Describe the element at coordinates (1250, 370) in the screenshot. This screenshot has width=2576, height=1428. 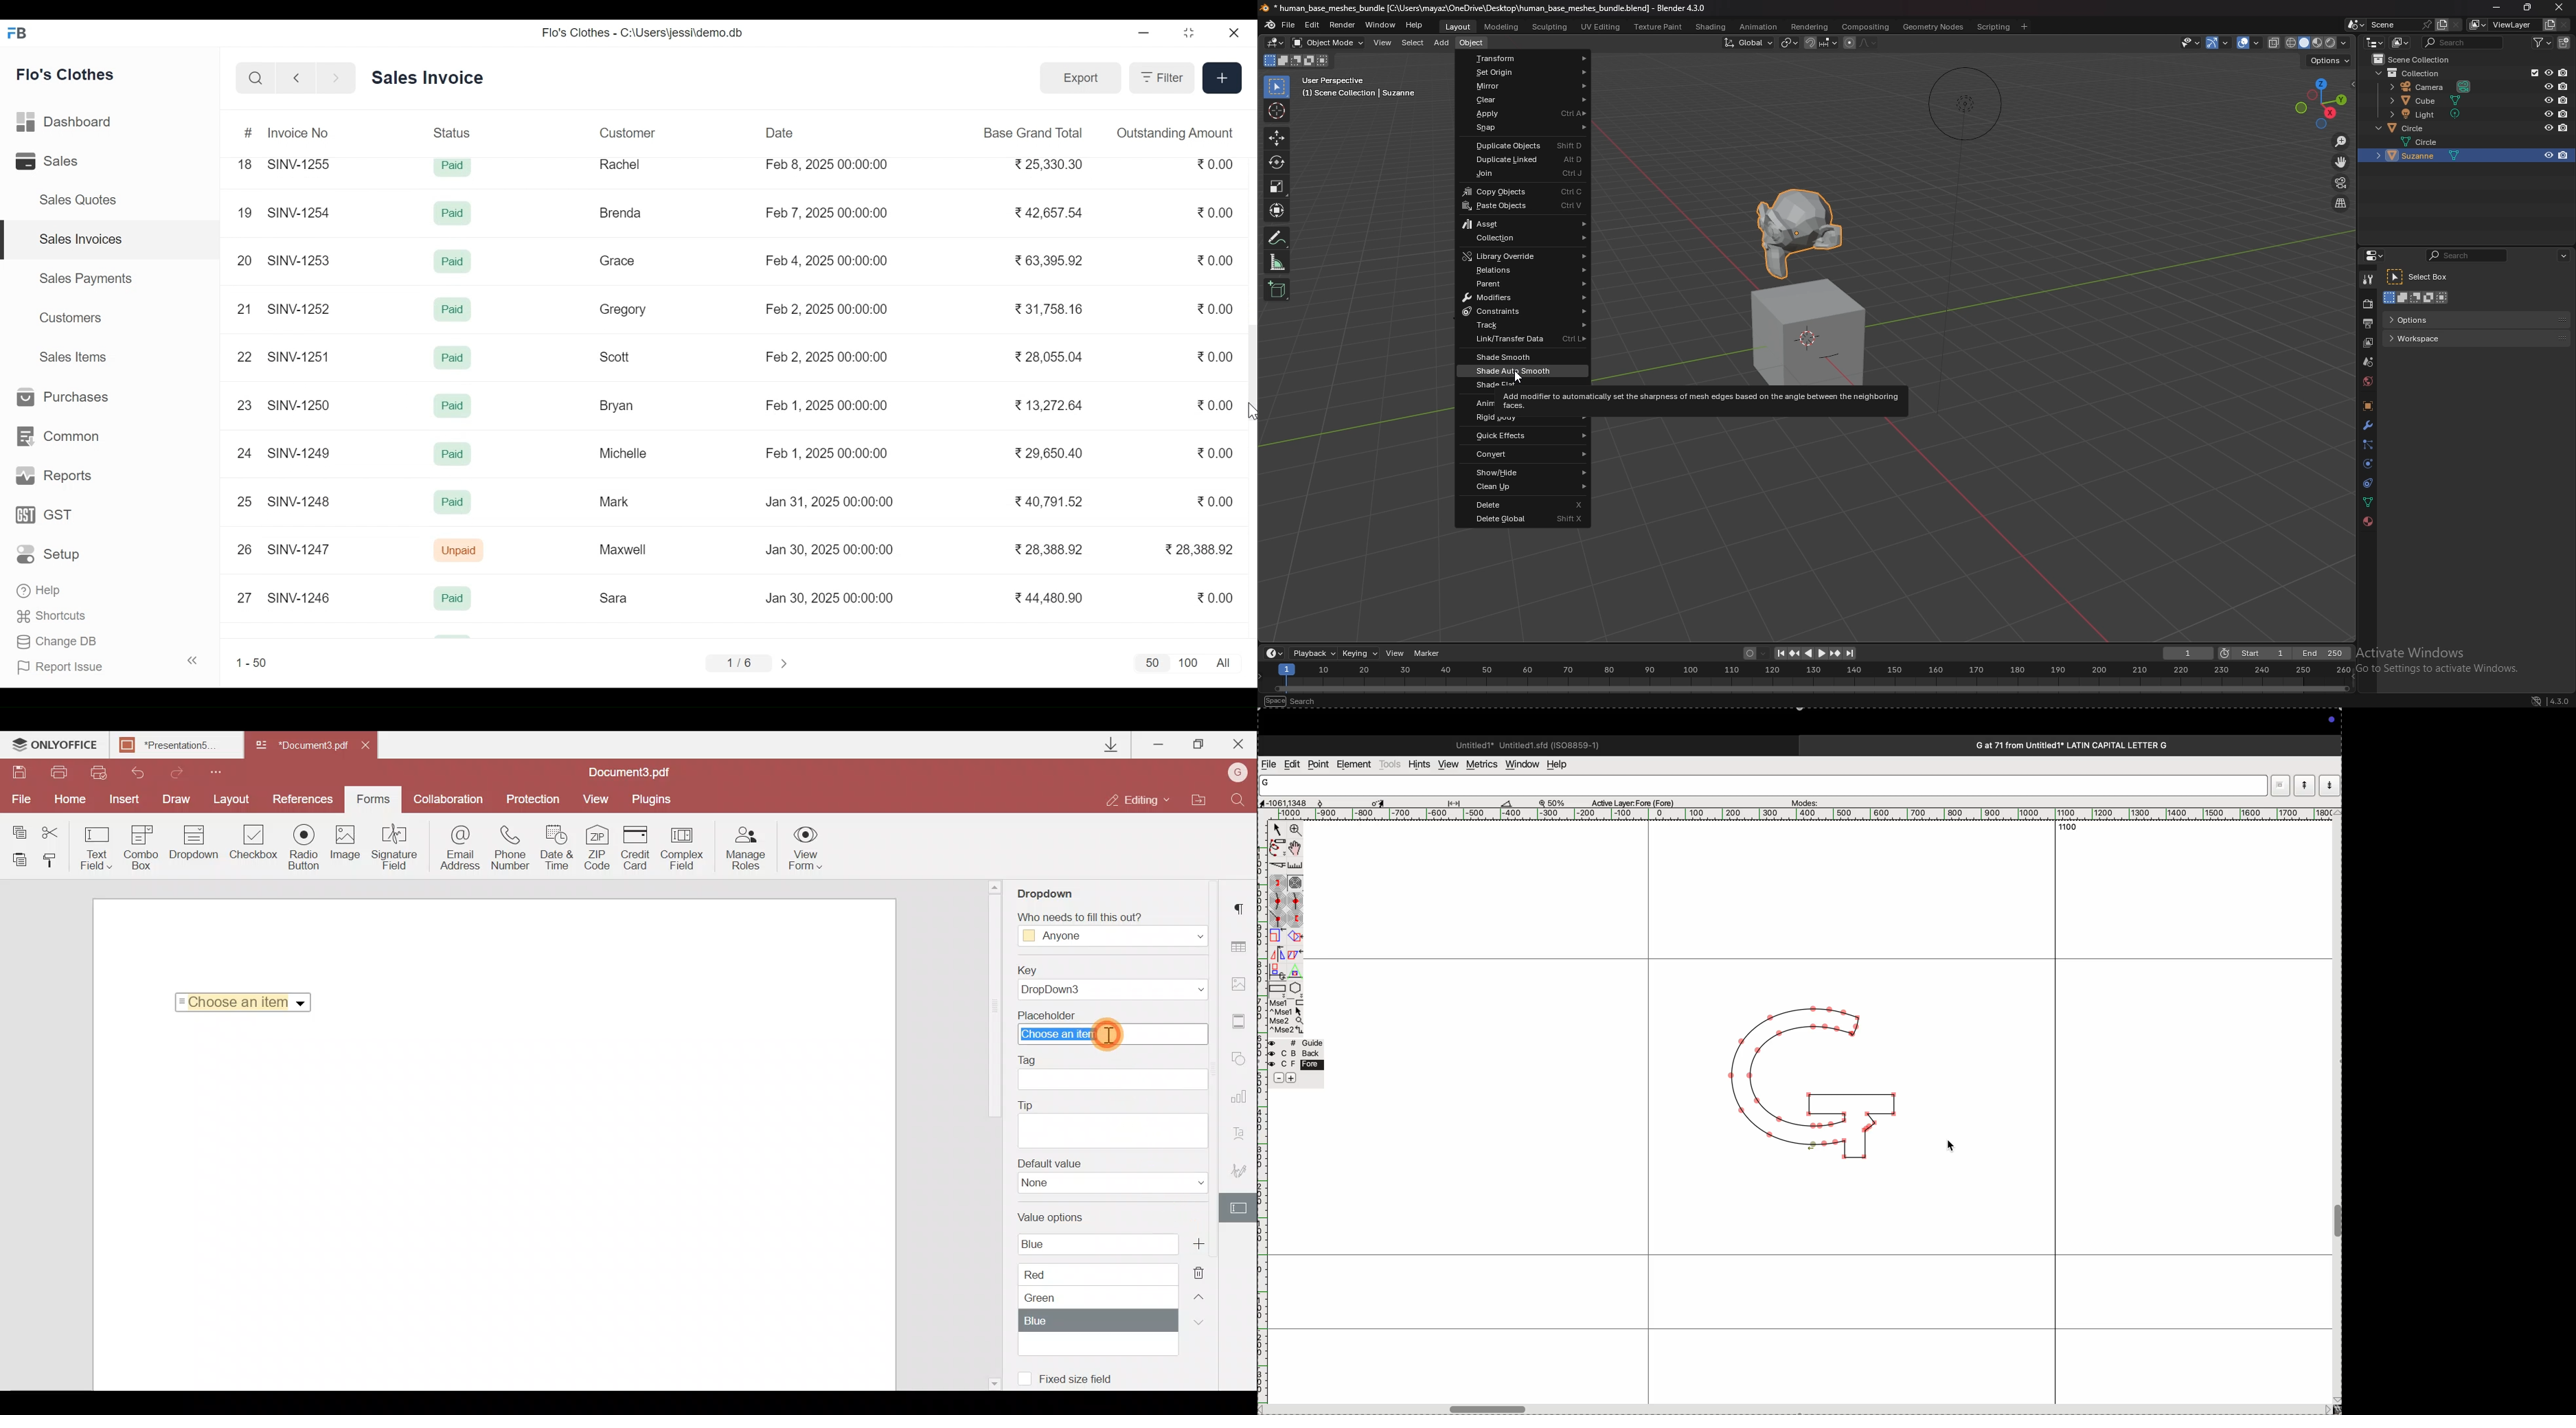
I see `Vertical Scroll bar` at that location.